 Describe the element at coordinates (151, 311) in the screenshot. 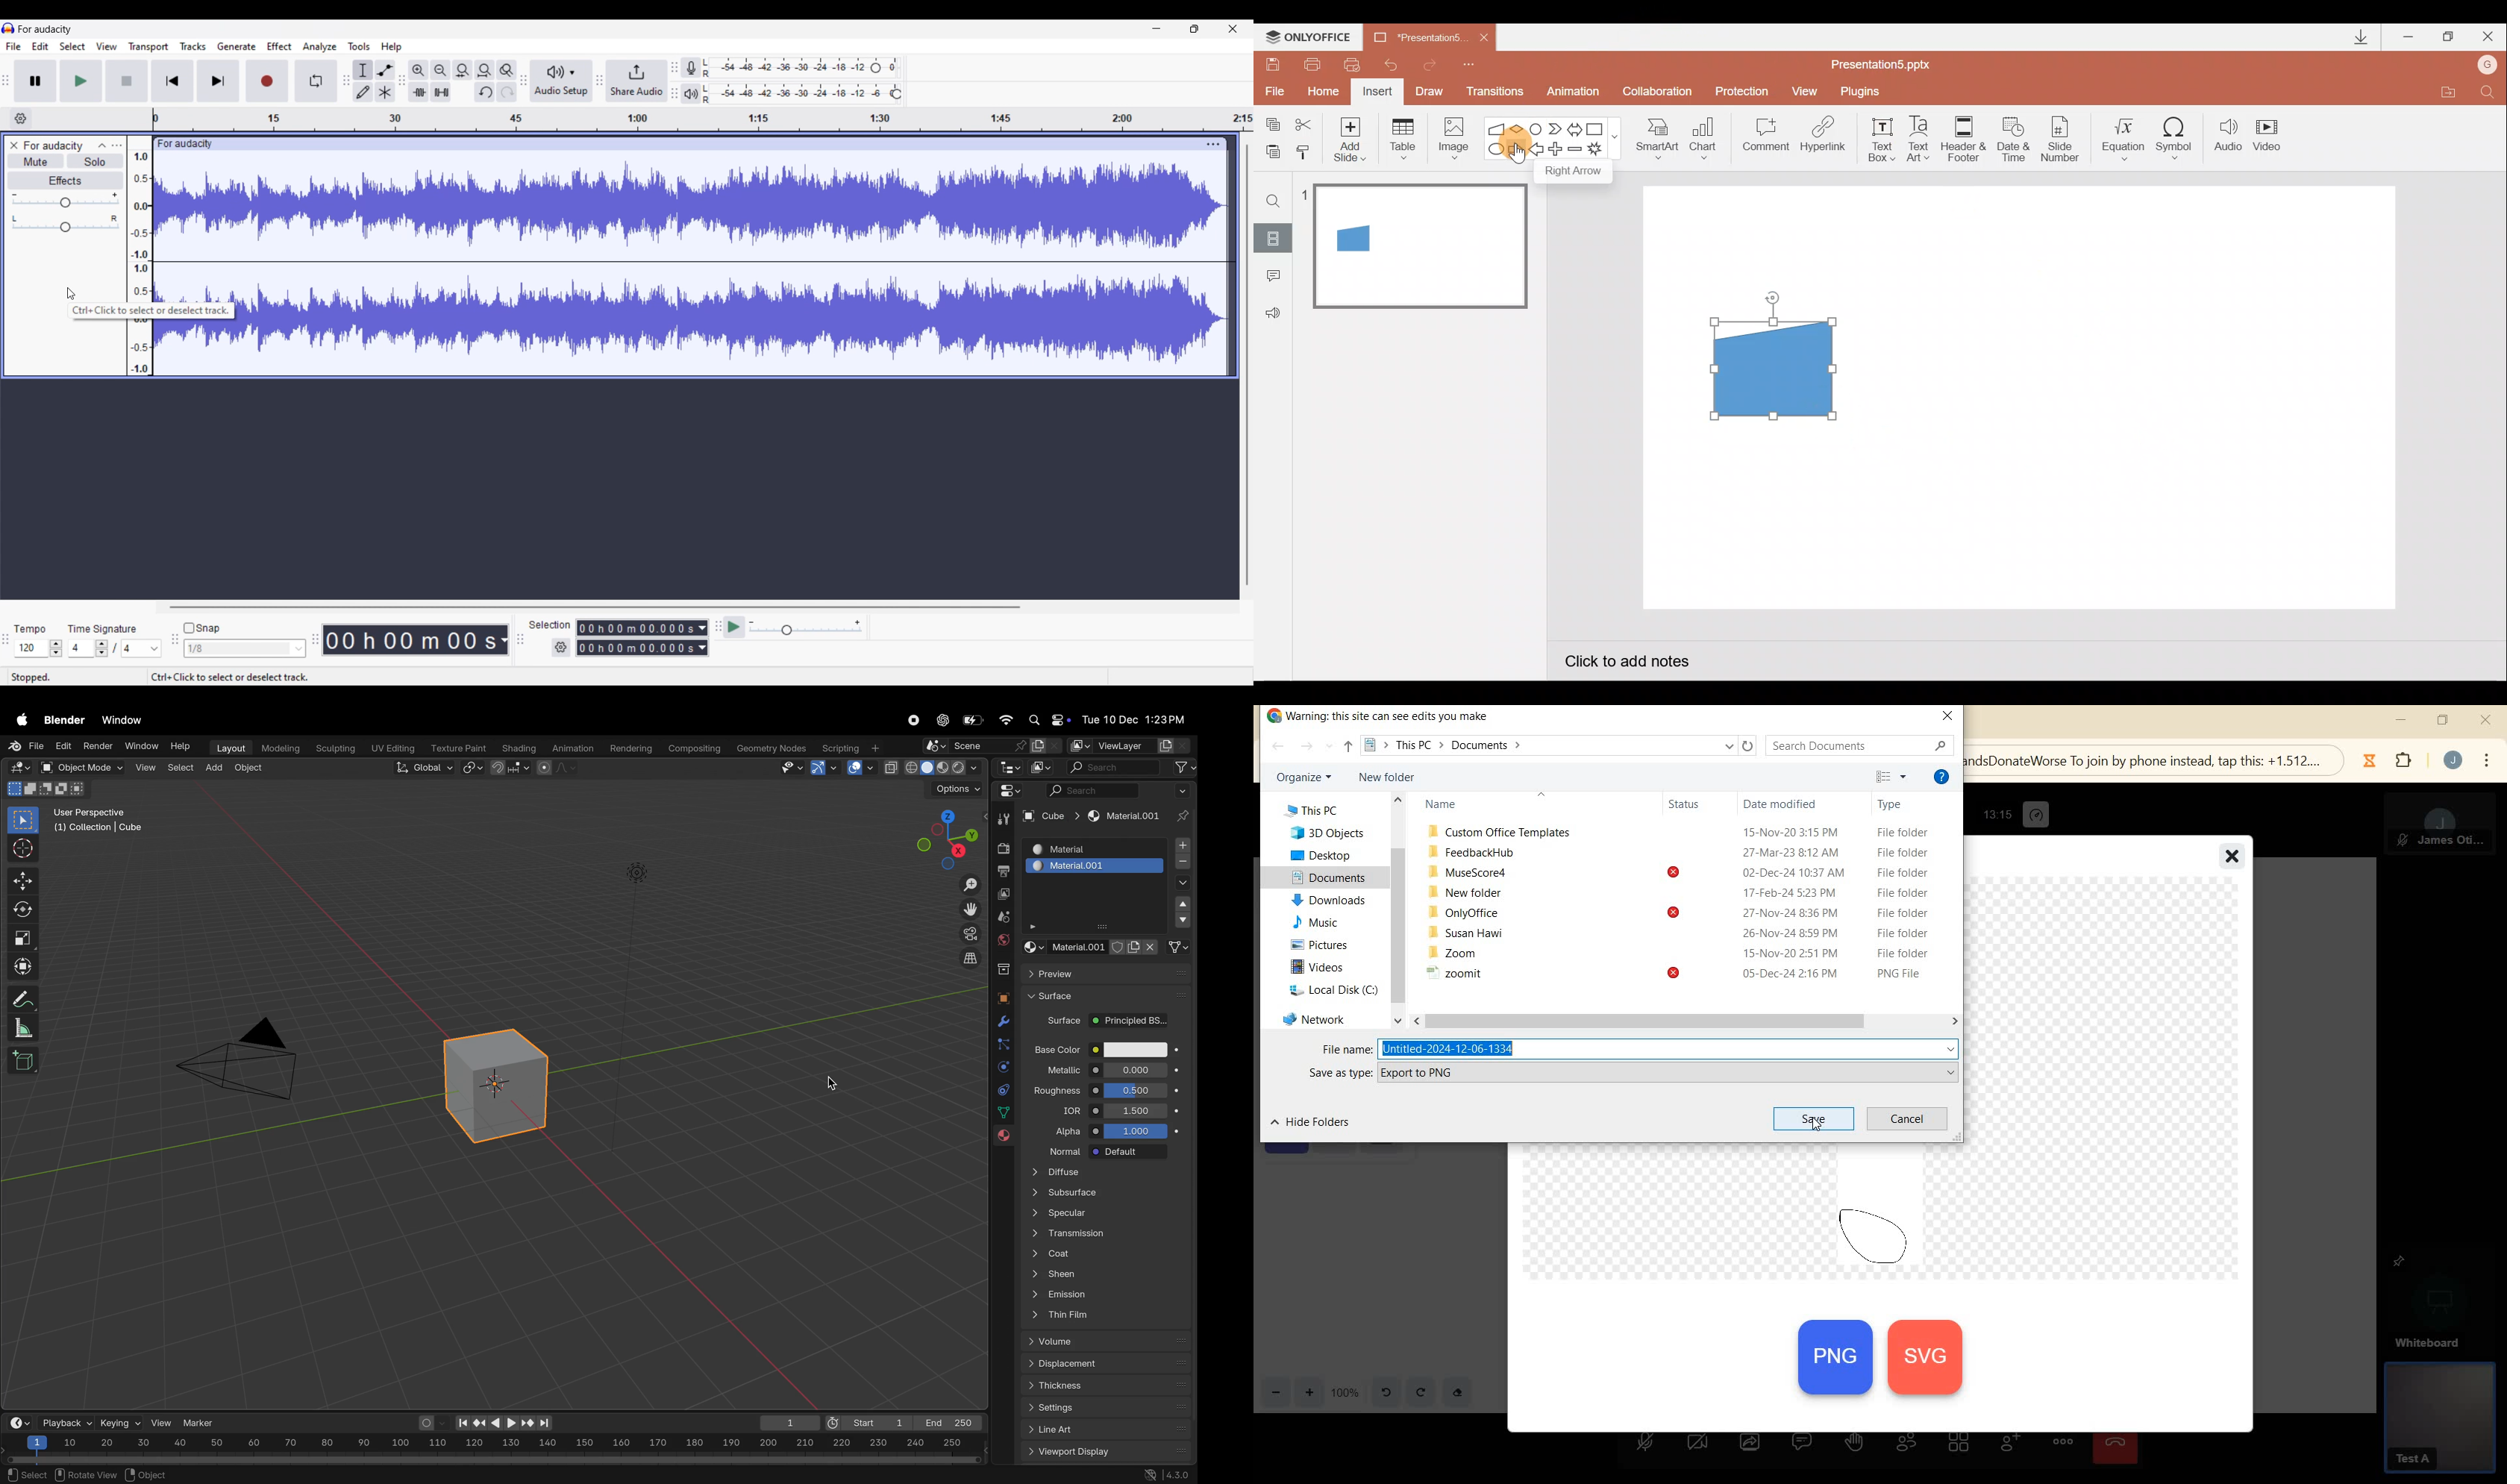

I see `Description of current selection` at that location.